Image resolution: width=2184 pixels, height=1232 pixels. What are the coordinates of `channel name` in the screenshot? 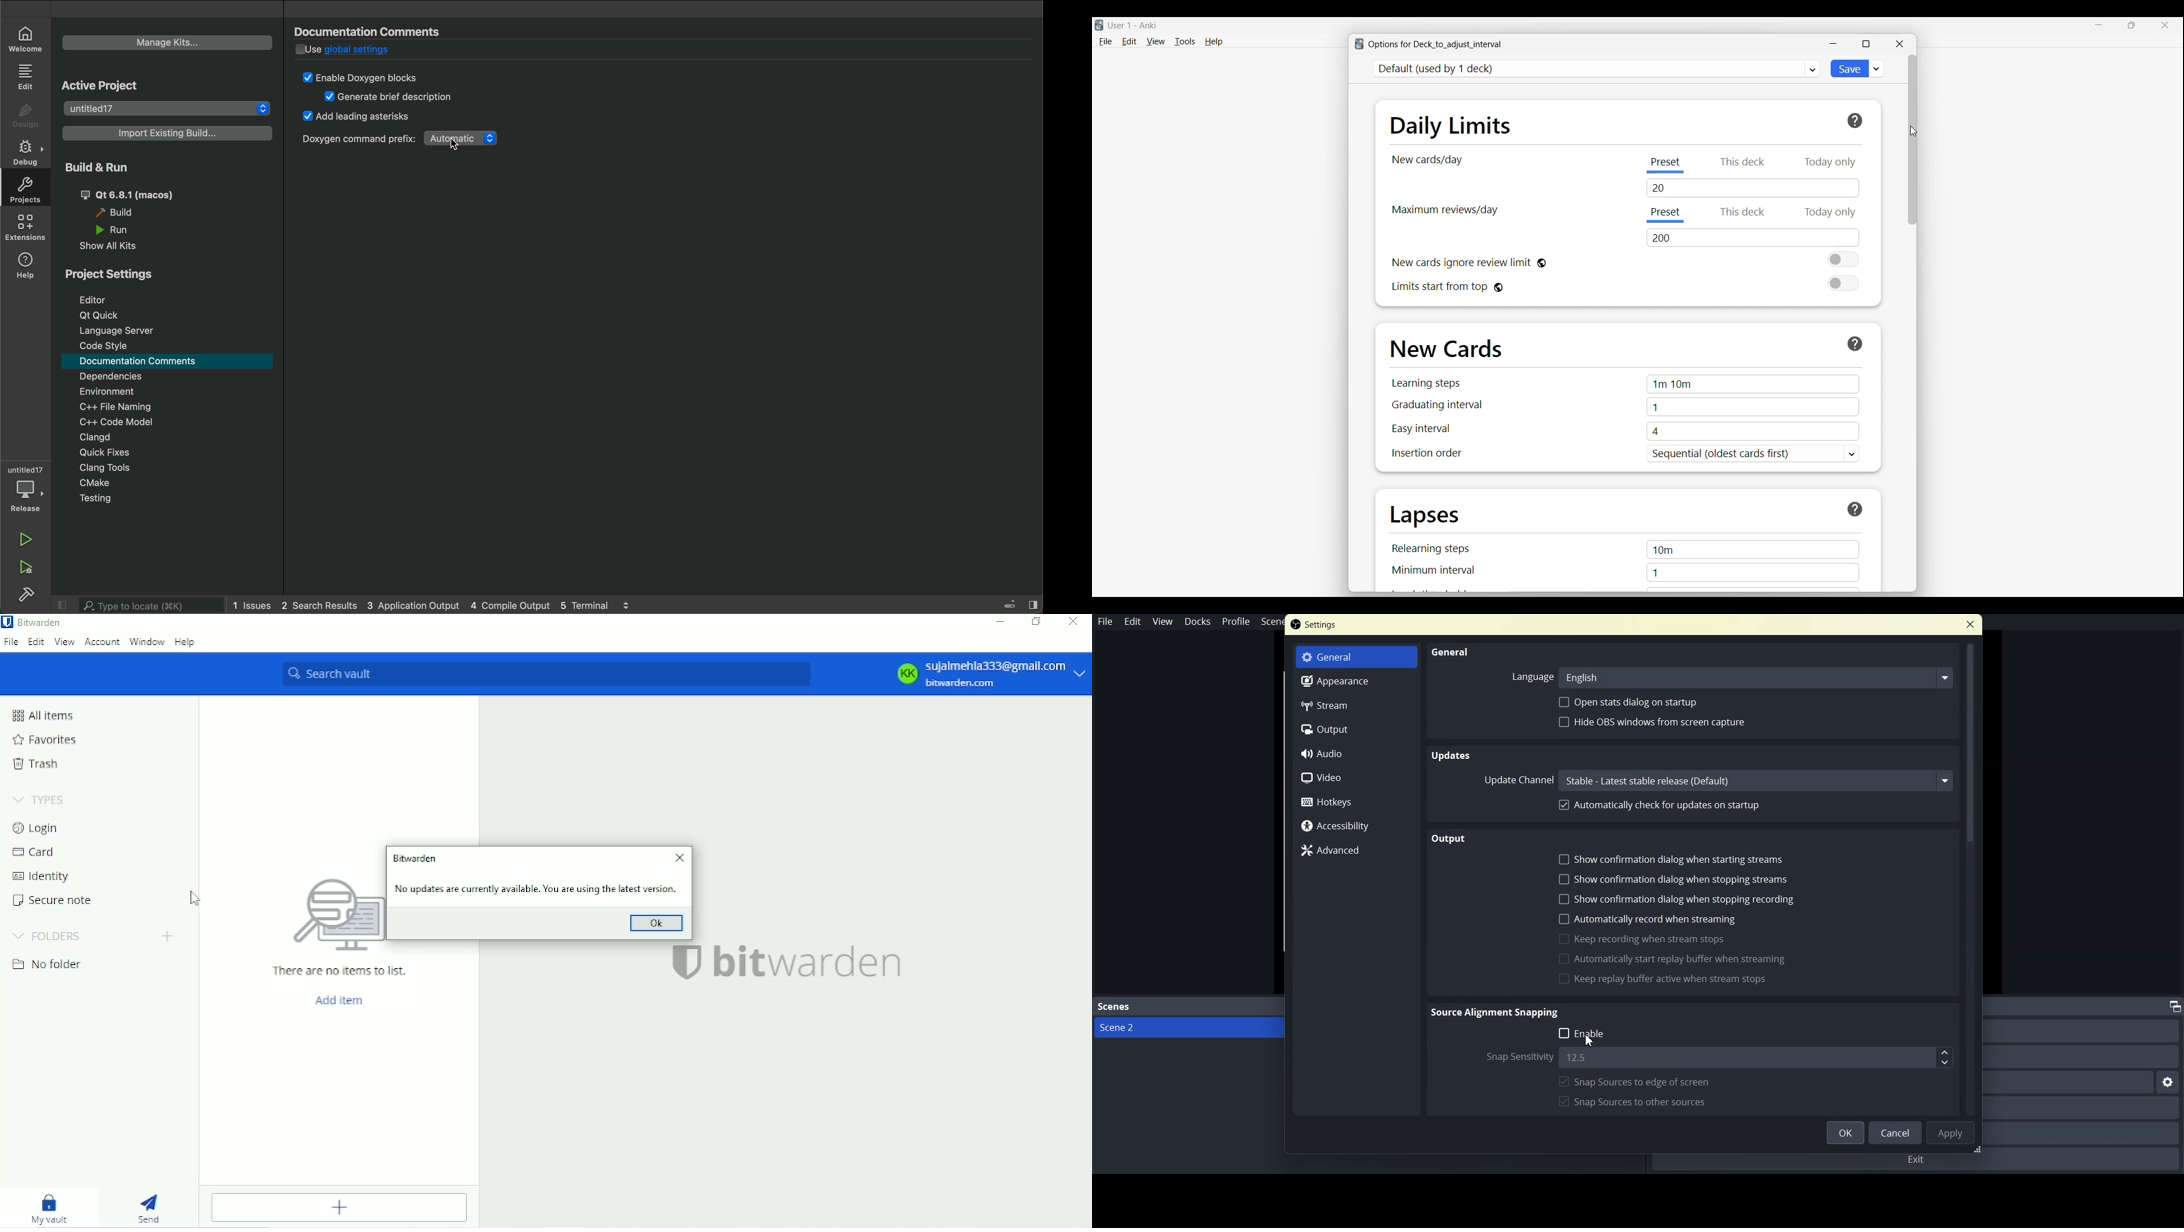 It's located at (1757, 781).